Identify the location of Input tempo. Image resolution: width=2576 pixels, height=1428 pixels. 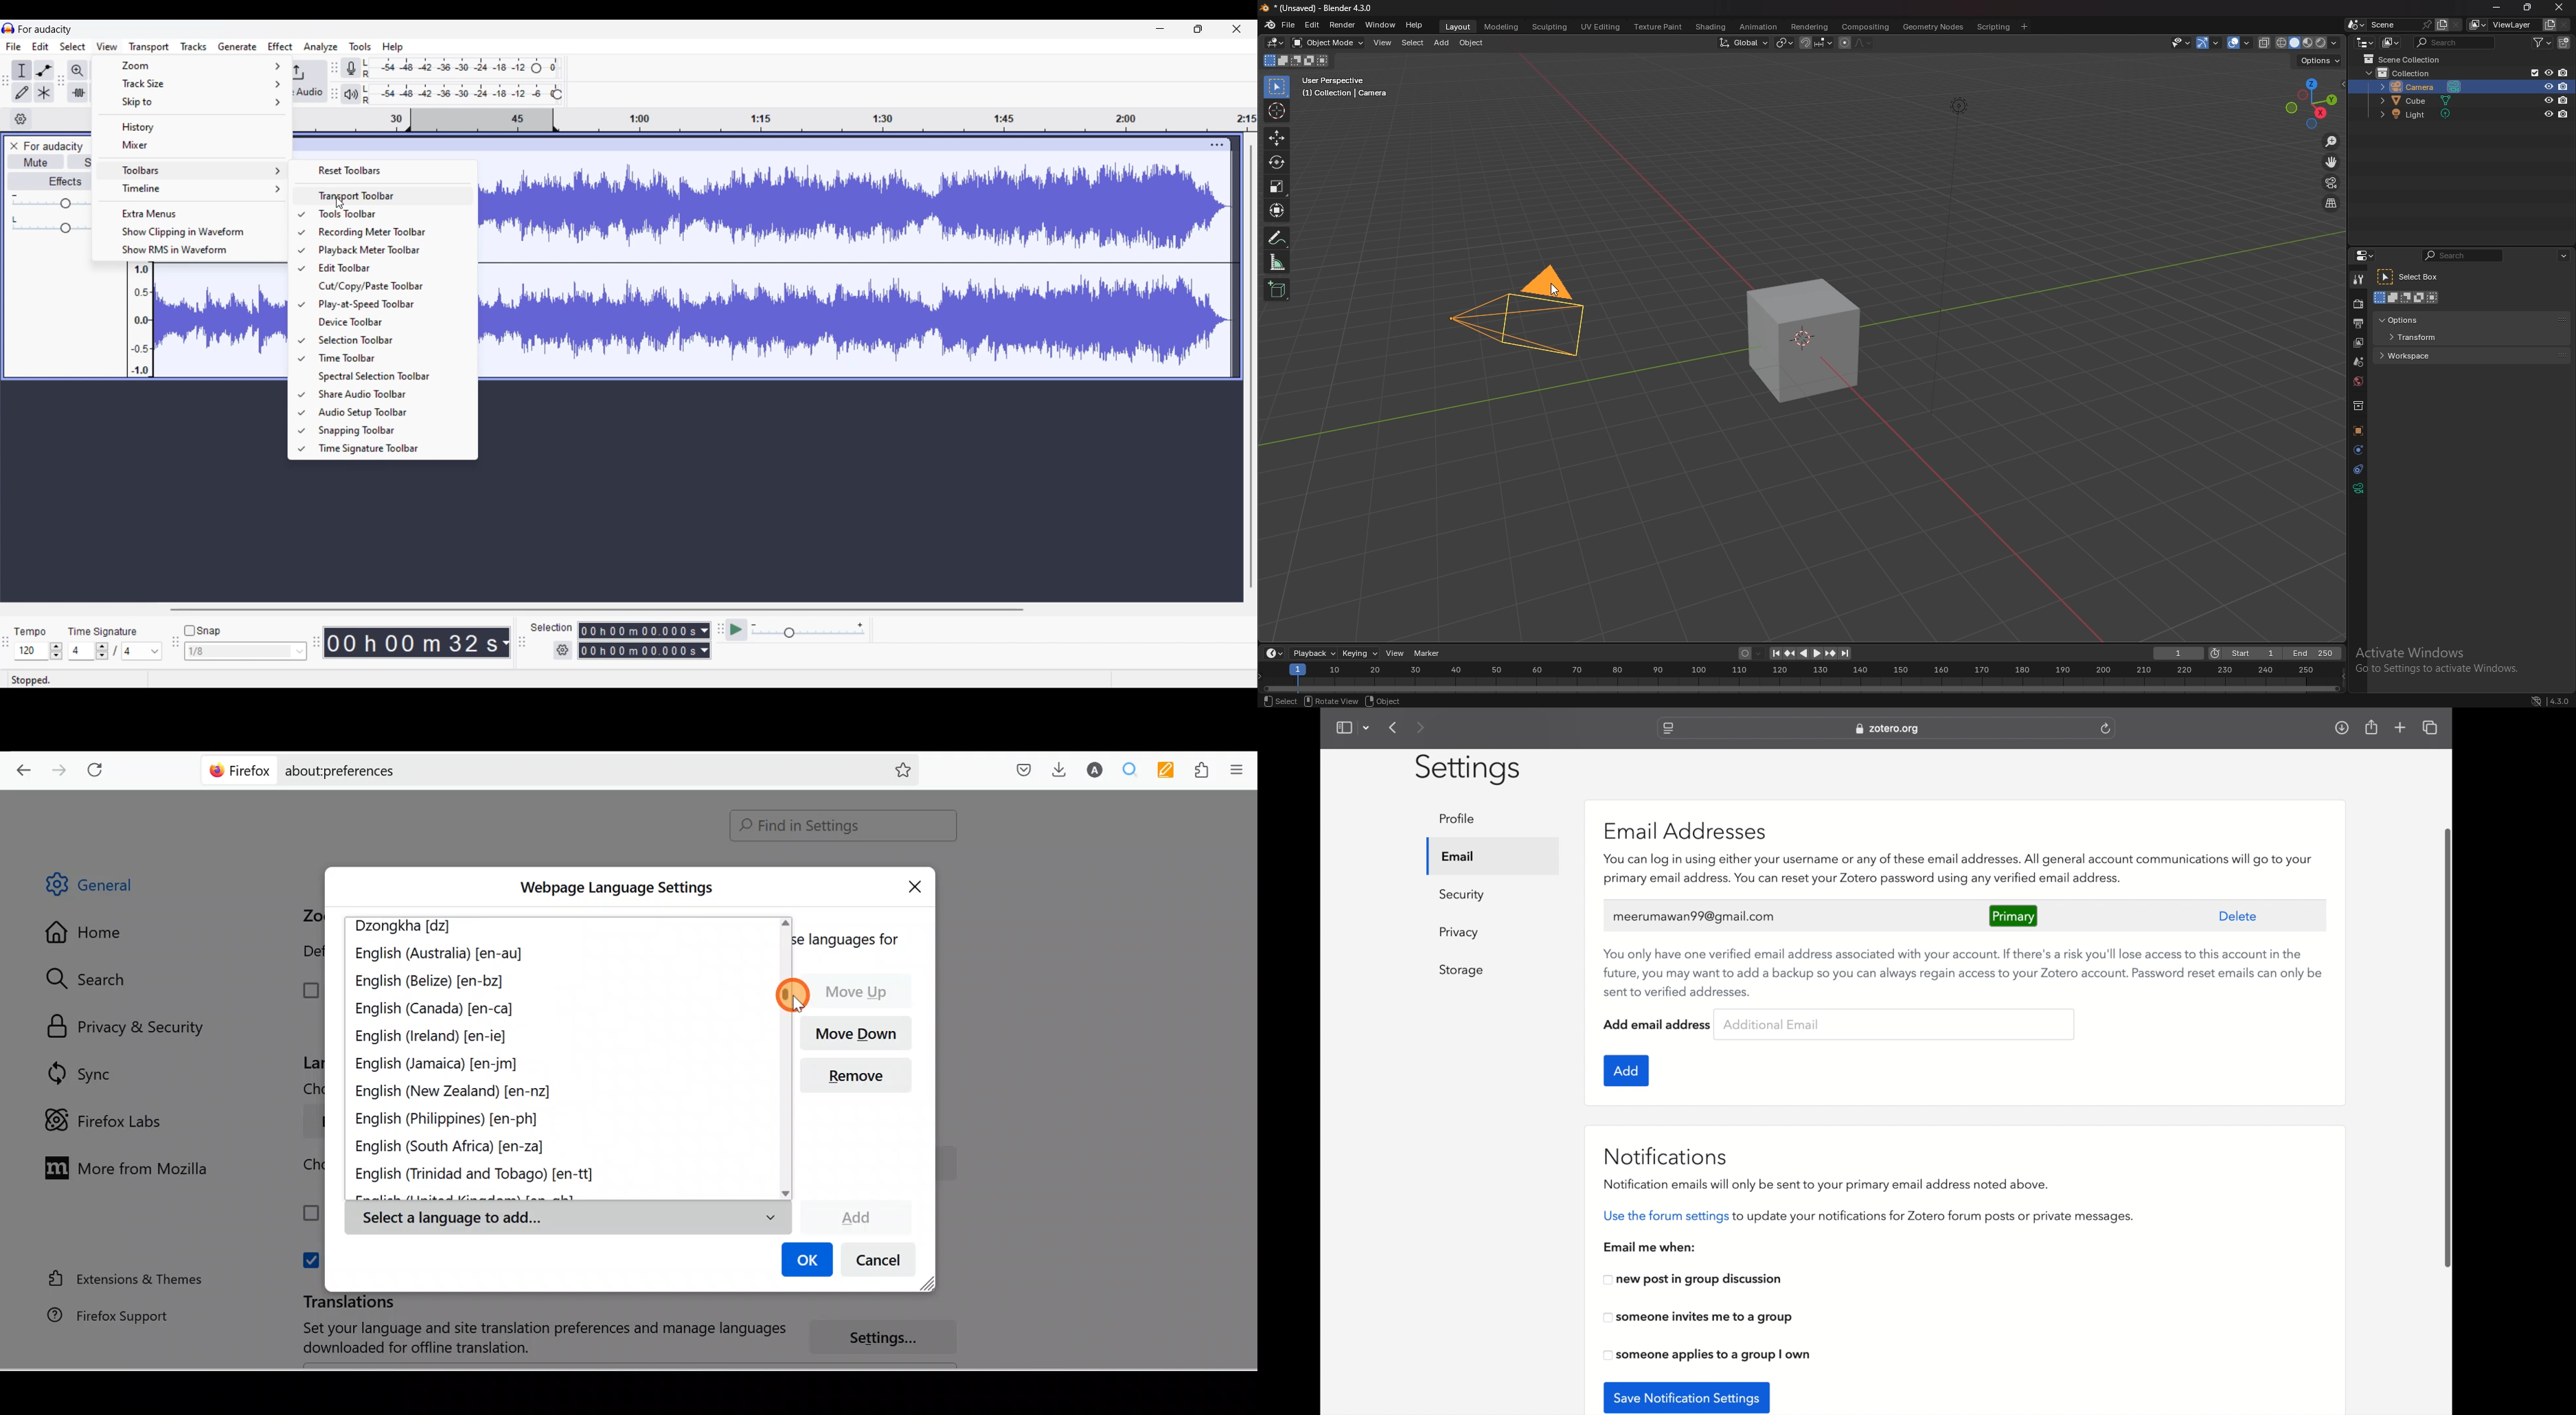
(30, 651).